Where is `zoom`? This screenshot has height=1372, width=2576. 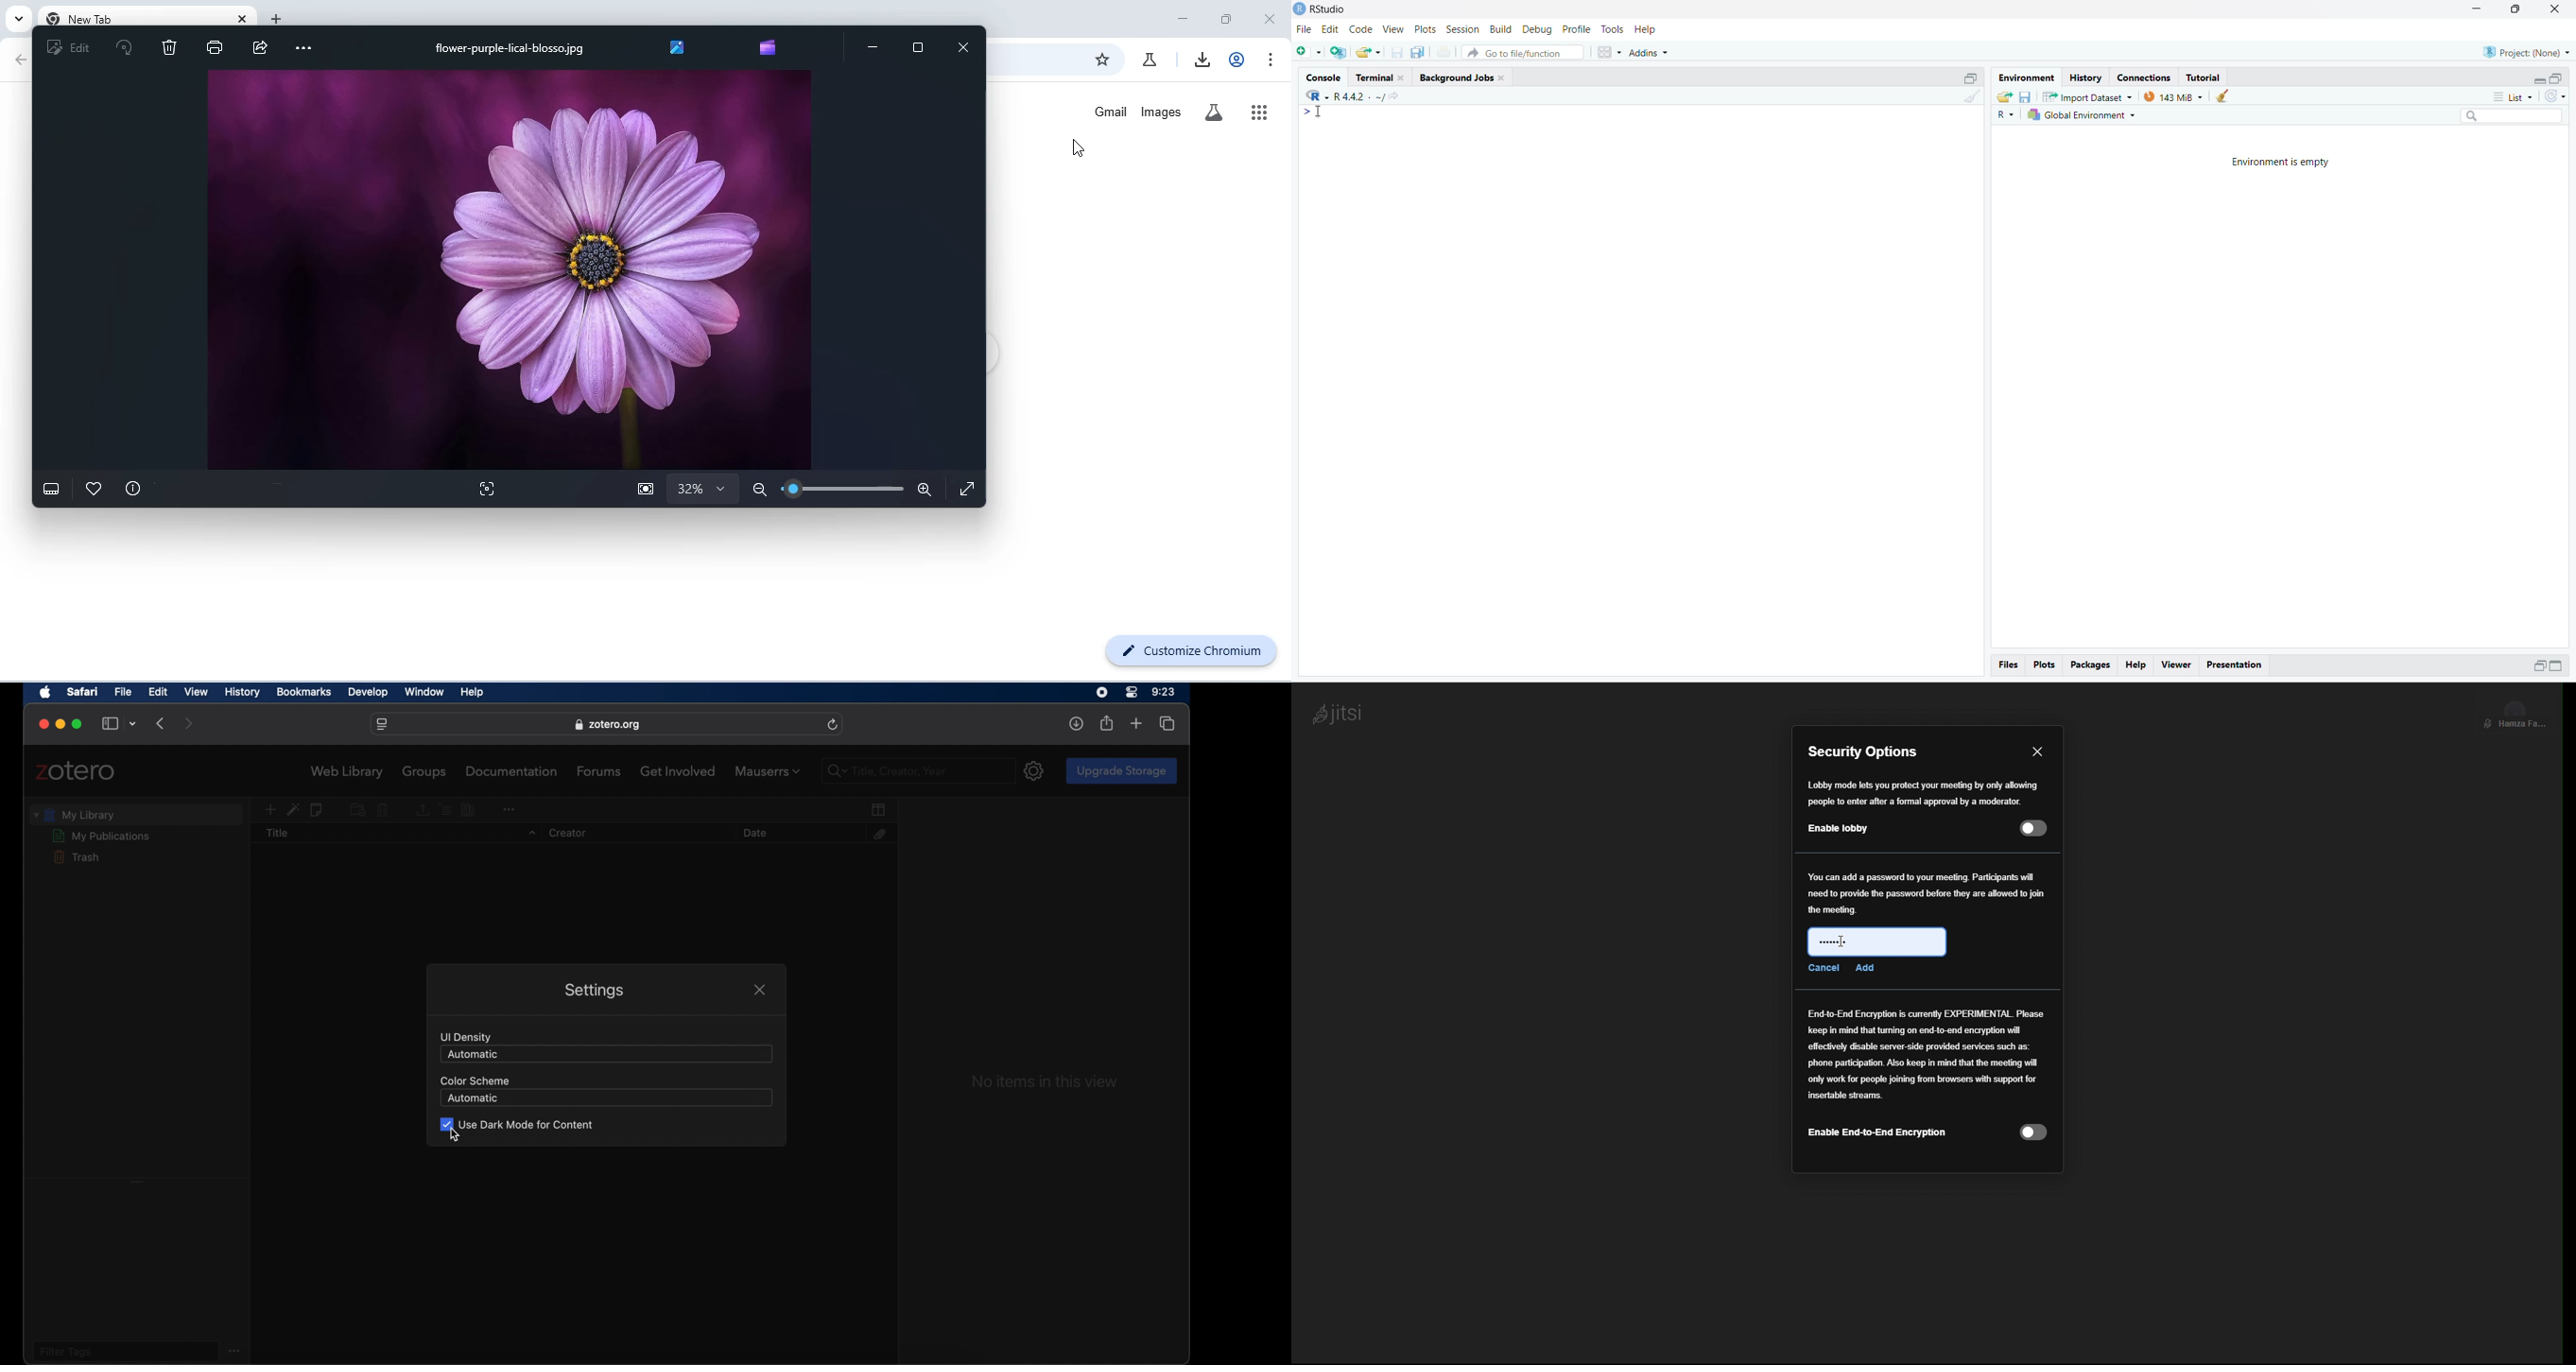
zoom is located at coordinates (845, 489).